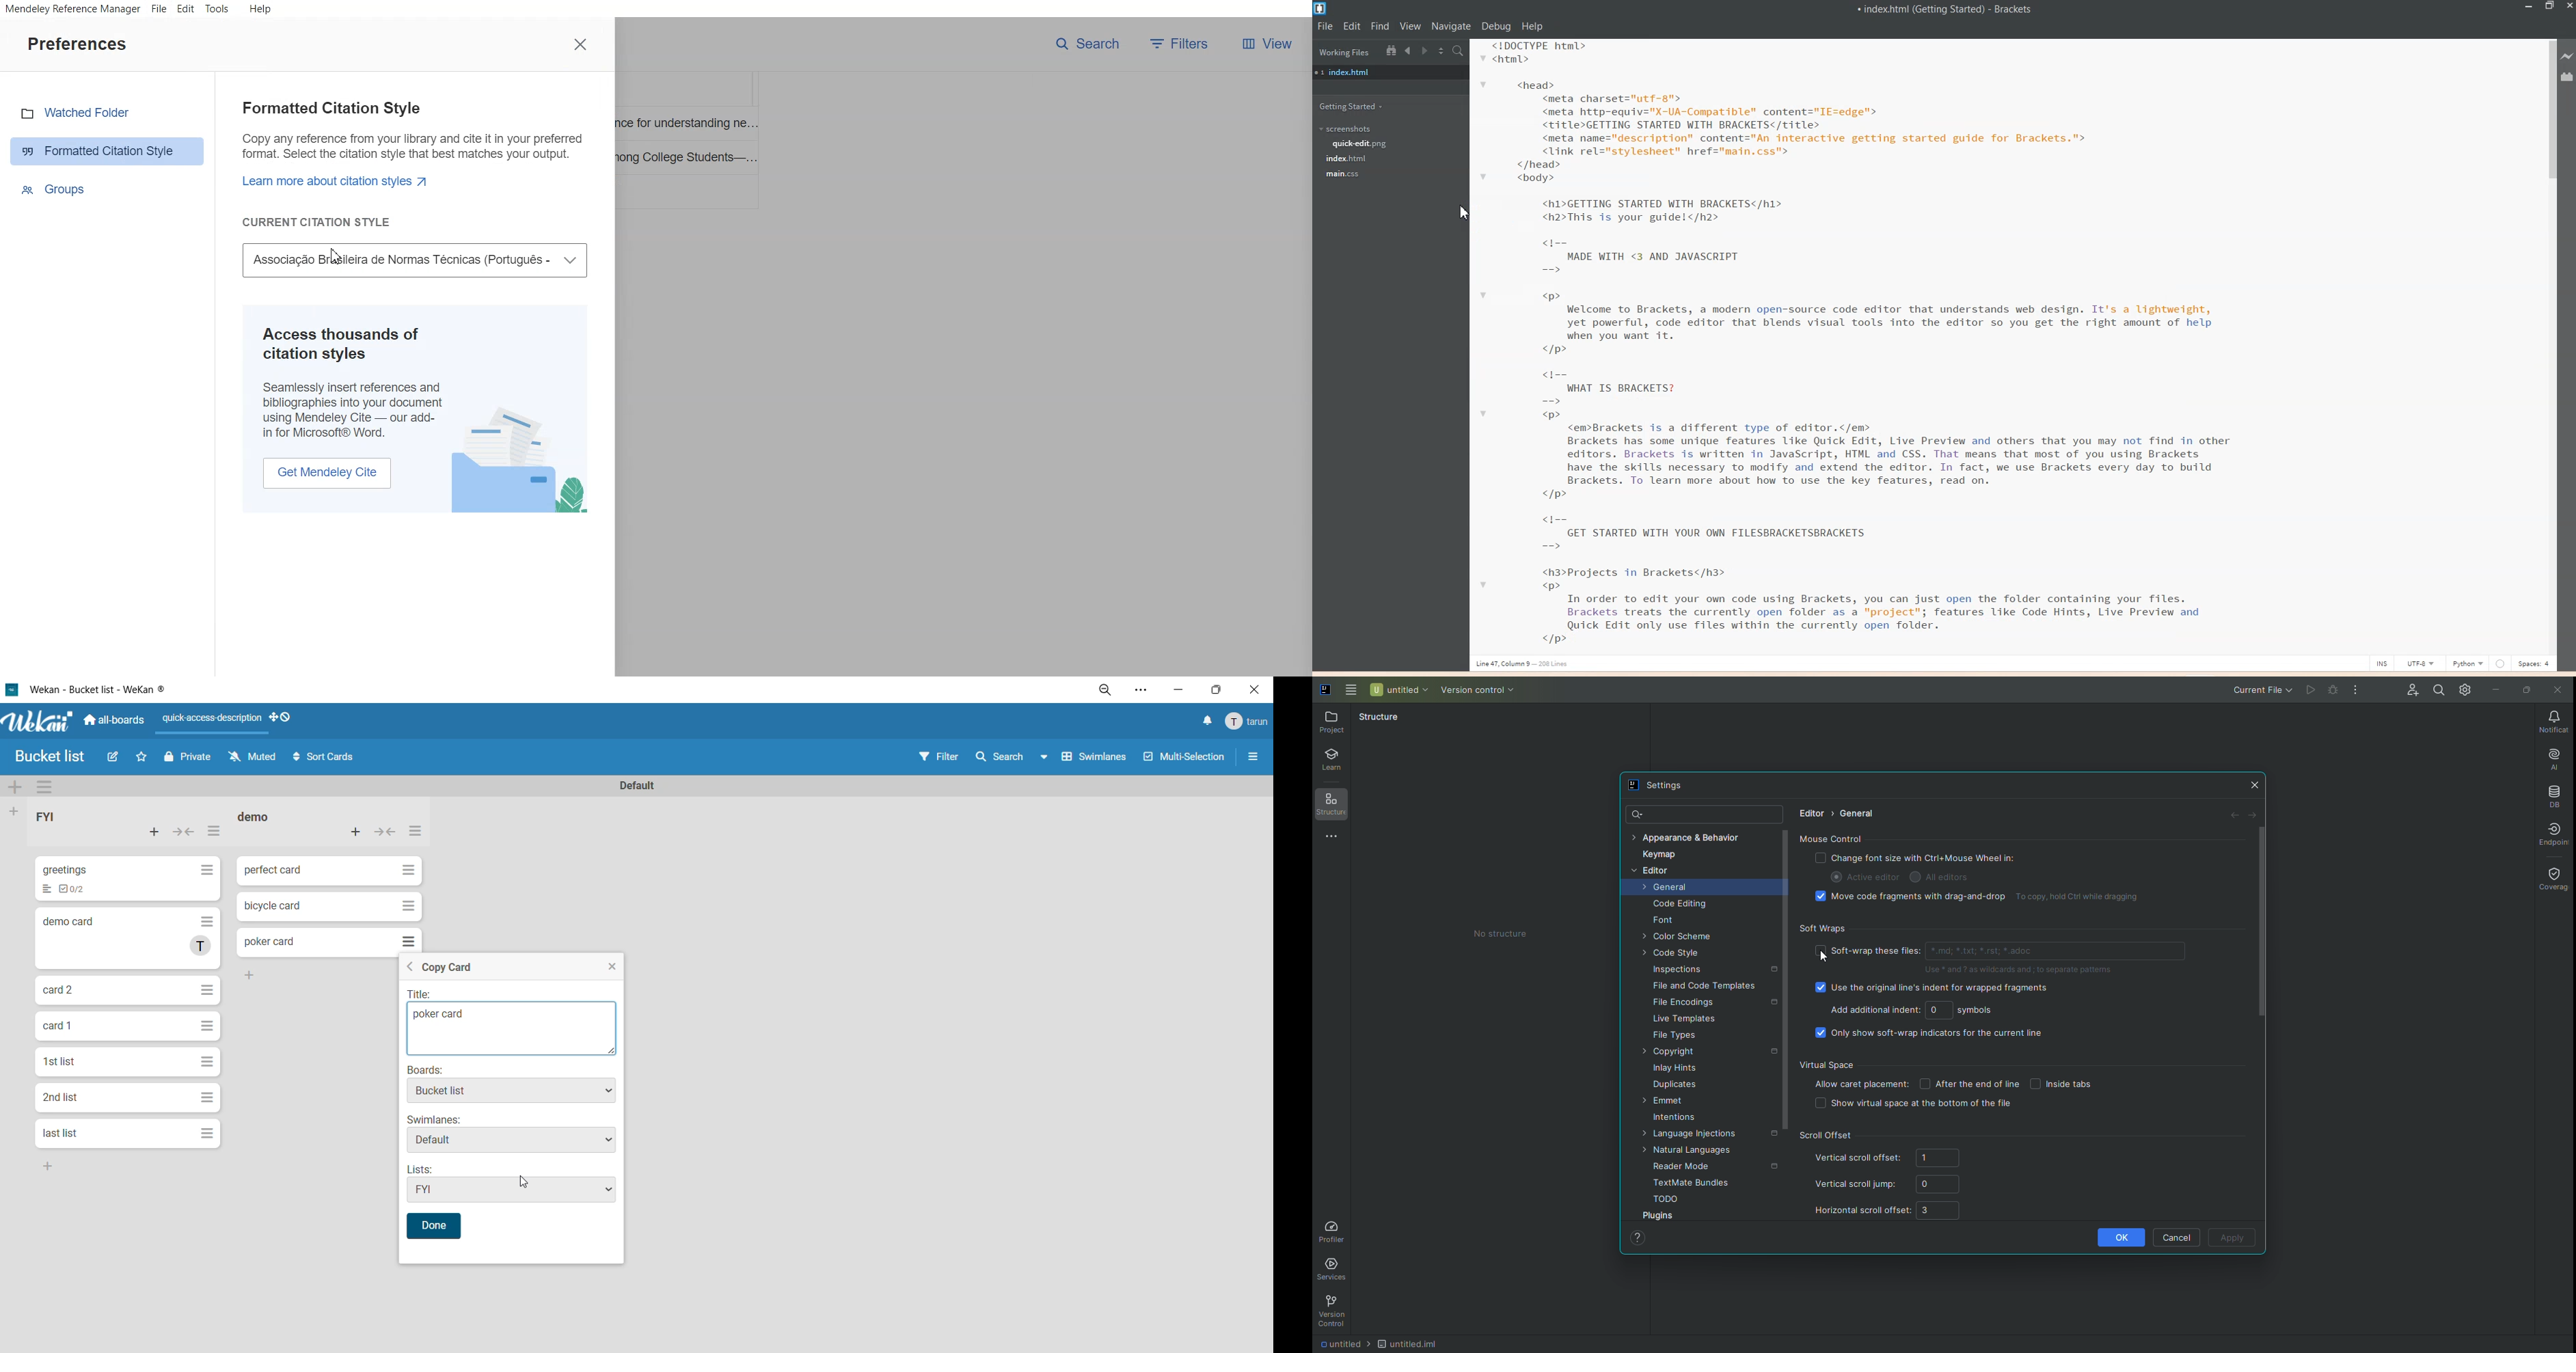  What do you see at coordinates (1533, 26) in the screenshot?
I see `Help` at bounding box center [1533, 26].